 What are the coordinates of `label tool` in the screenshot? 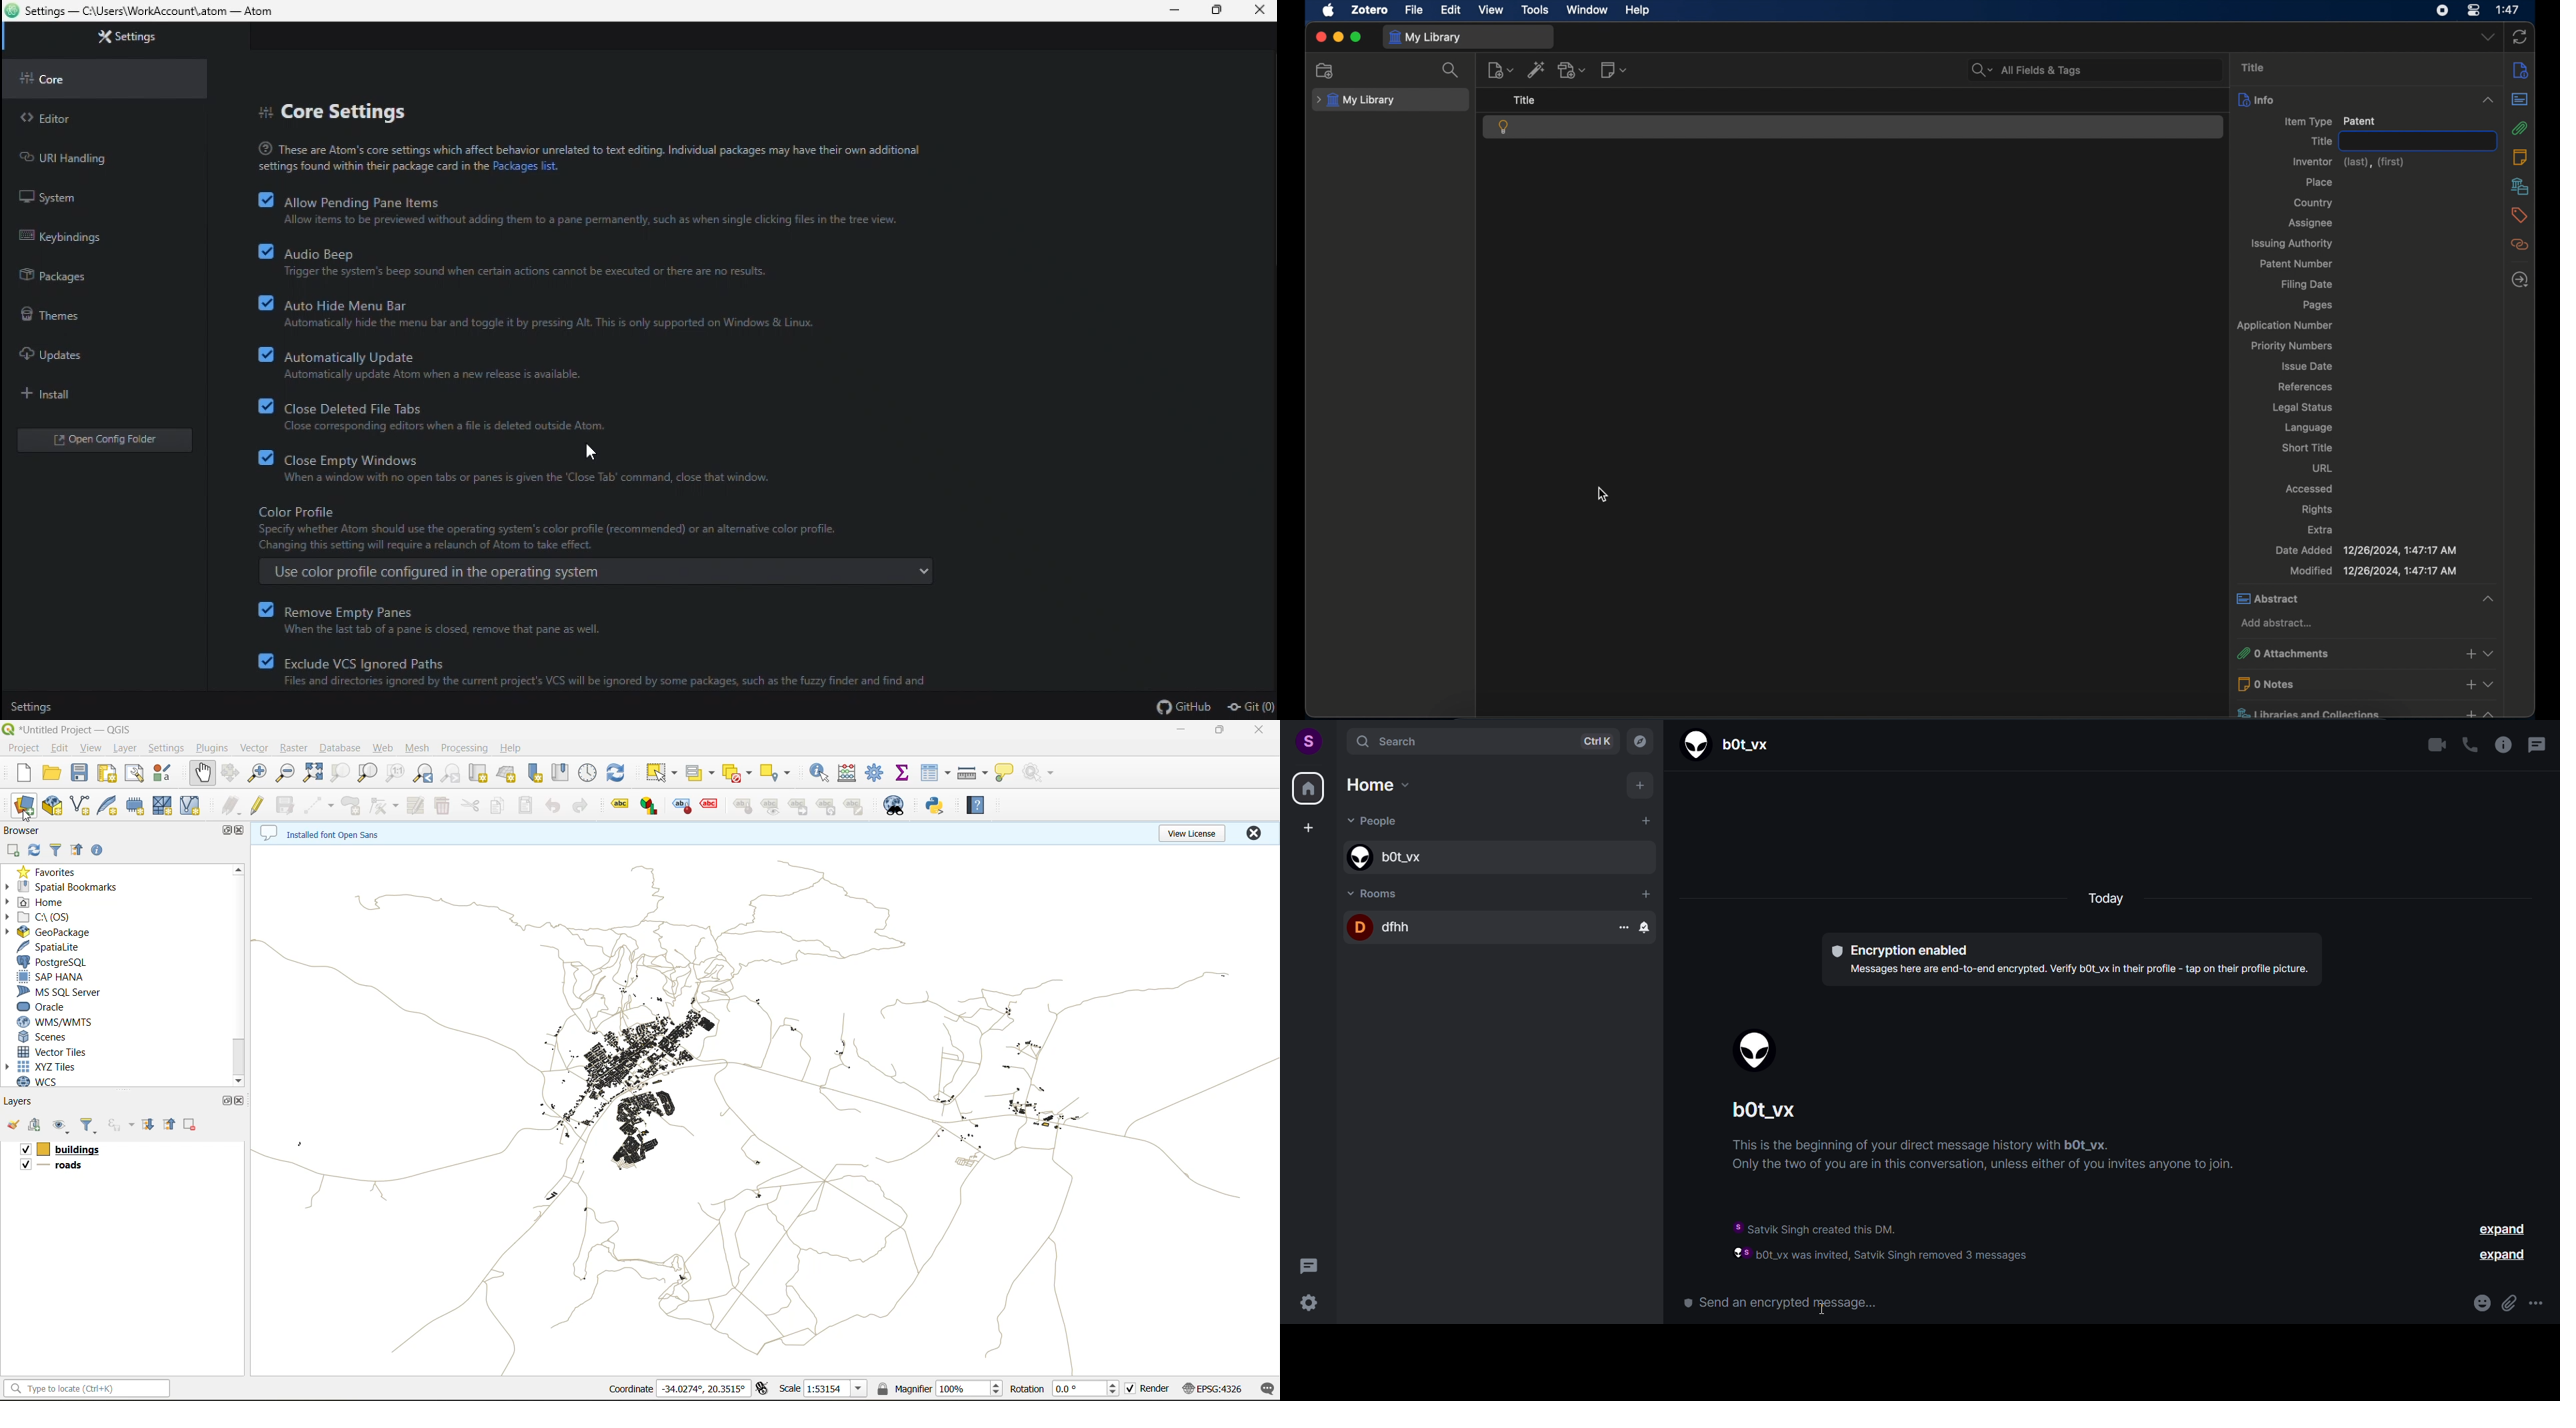 It's located at (769, 806).